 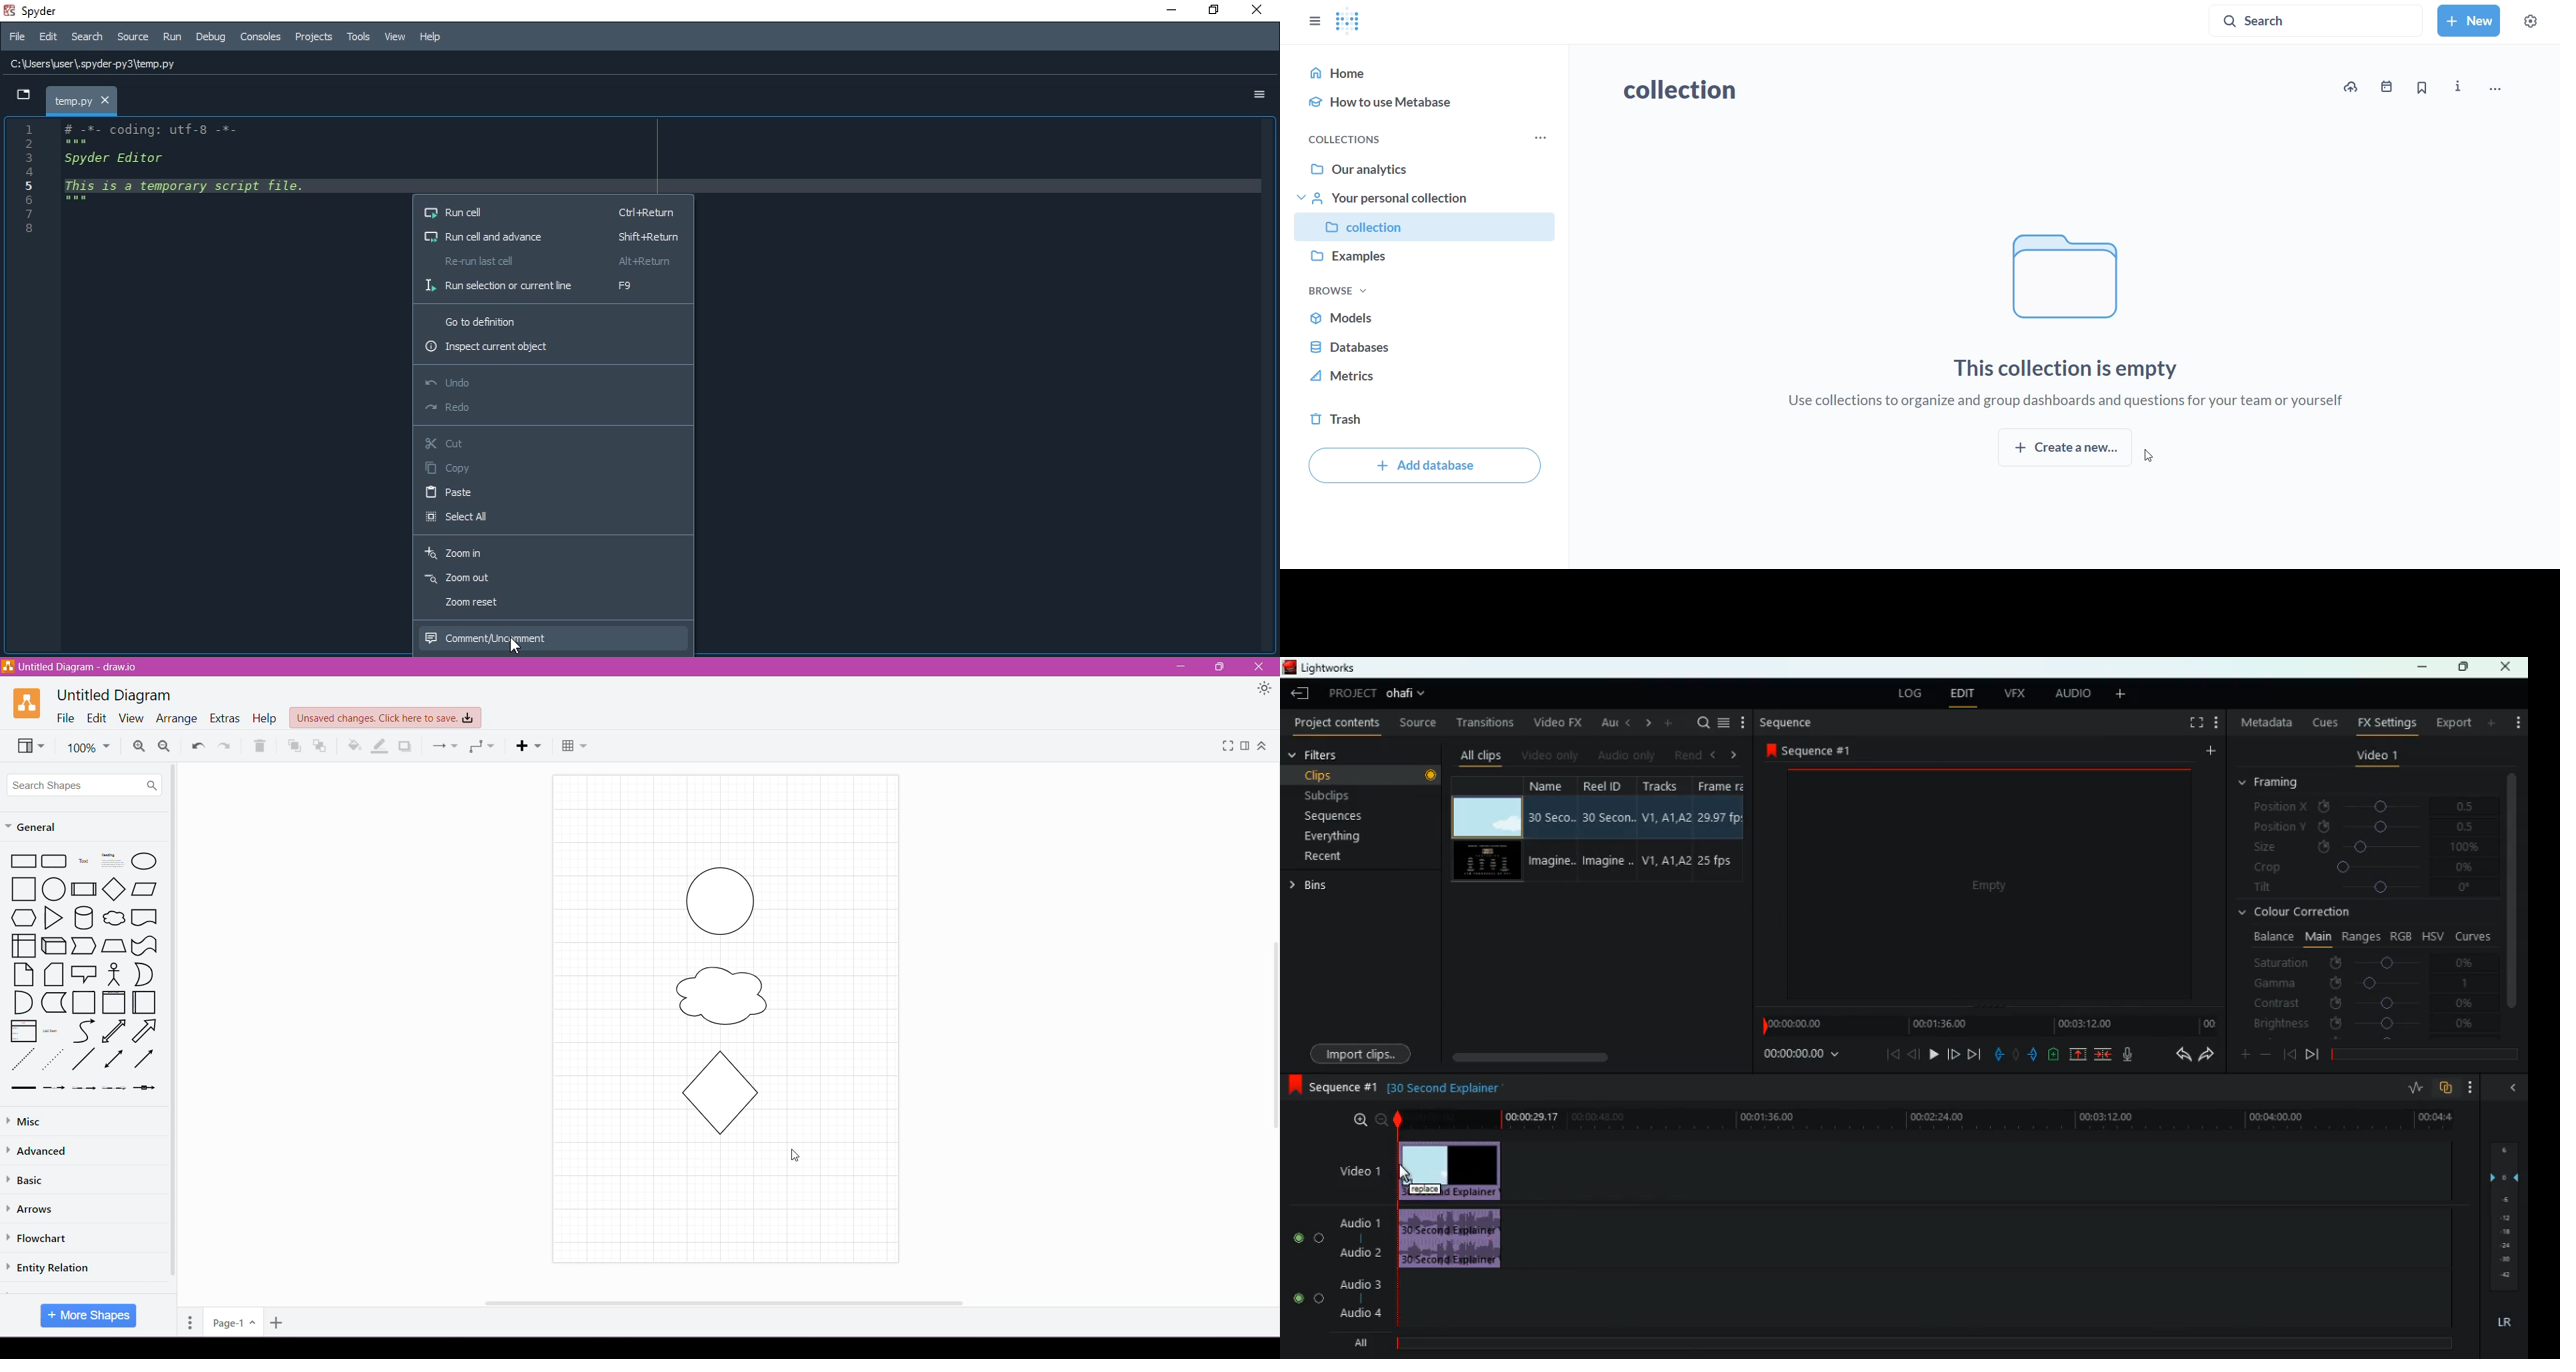 I want to click on audio 1, so click(x=1363, y=1222).